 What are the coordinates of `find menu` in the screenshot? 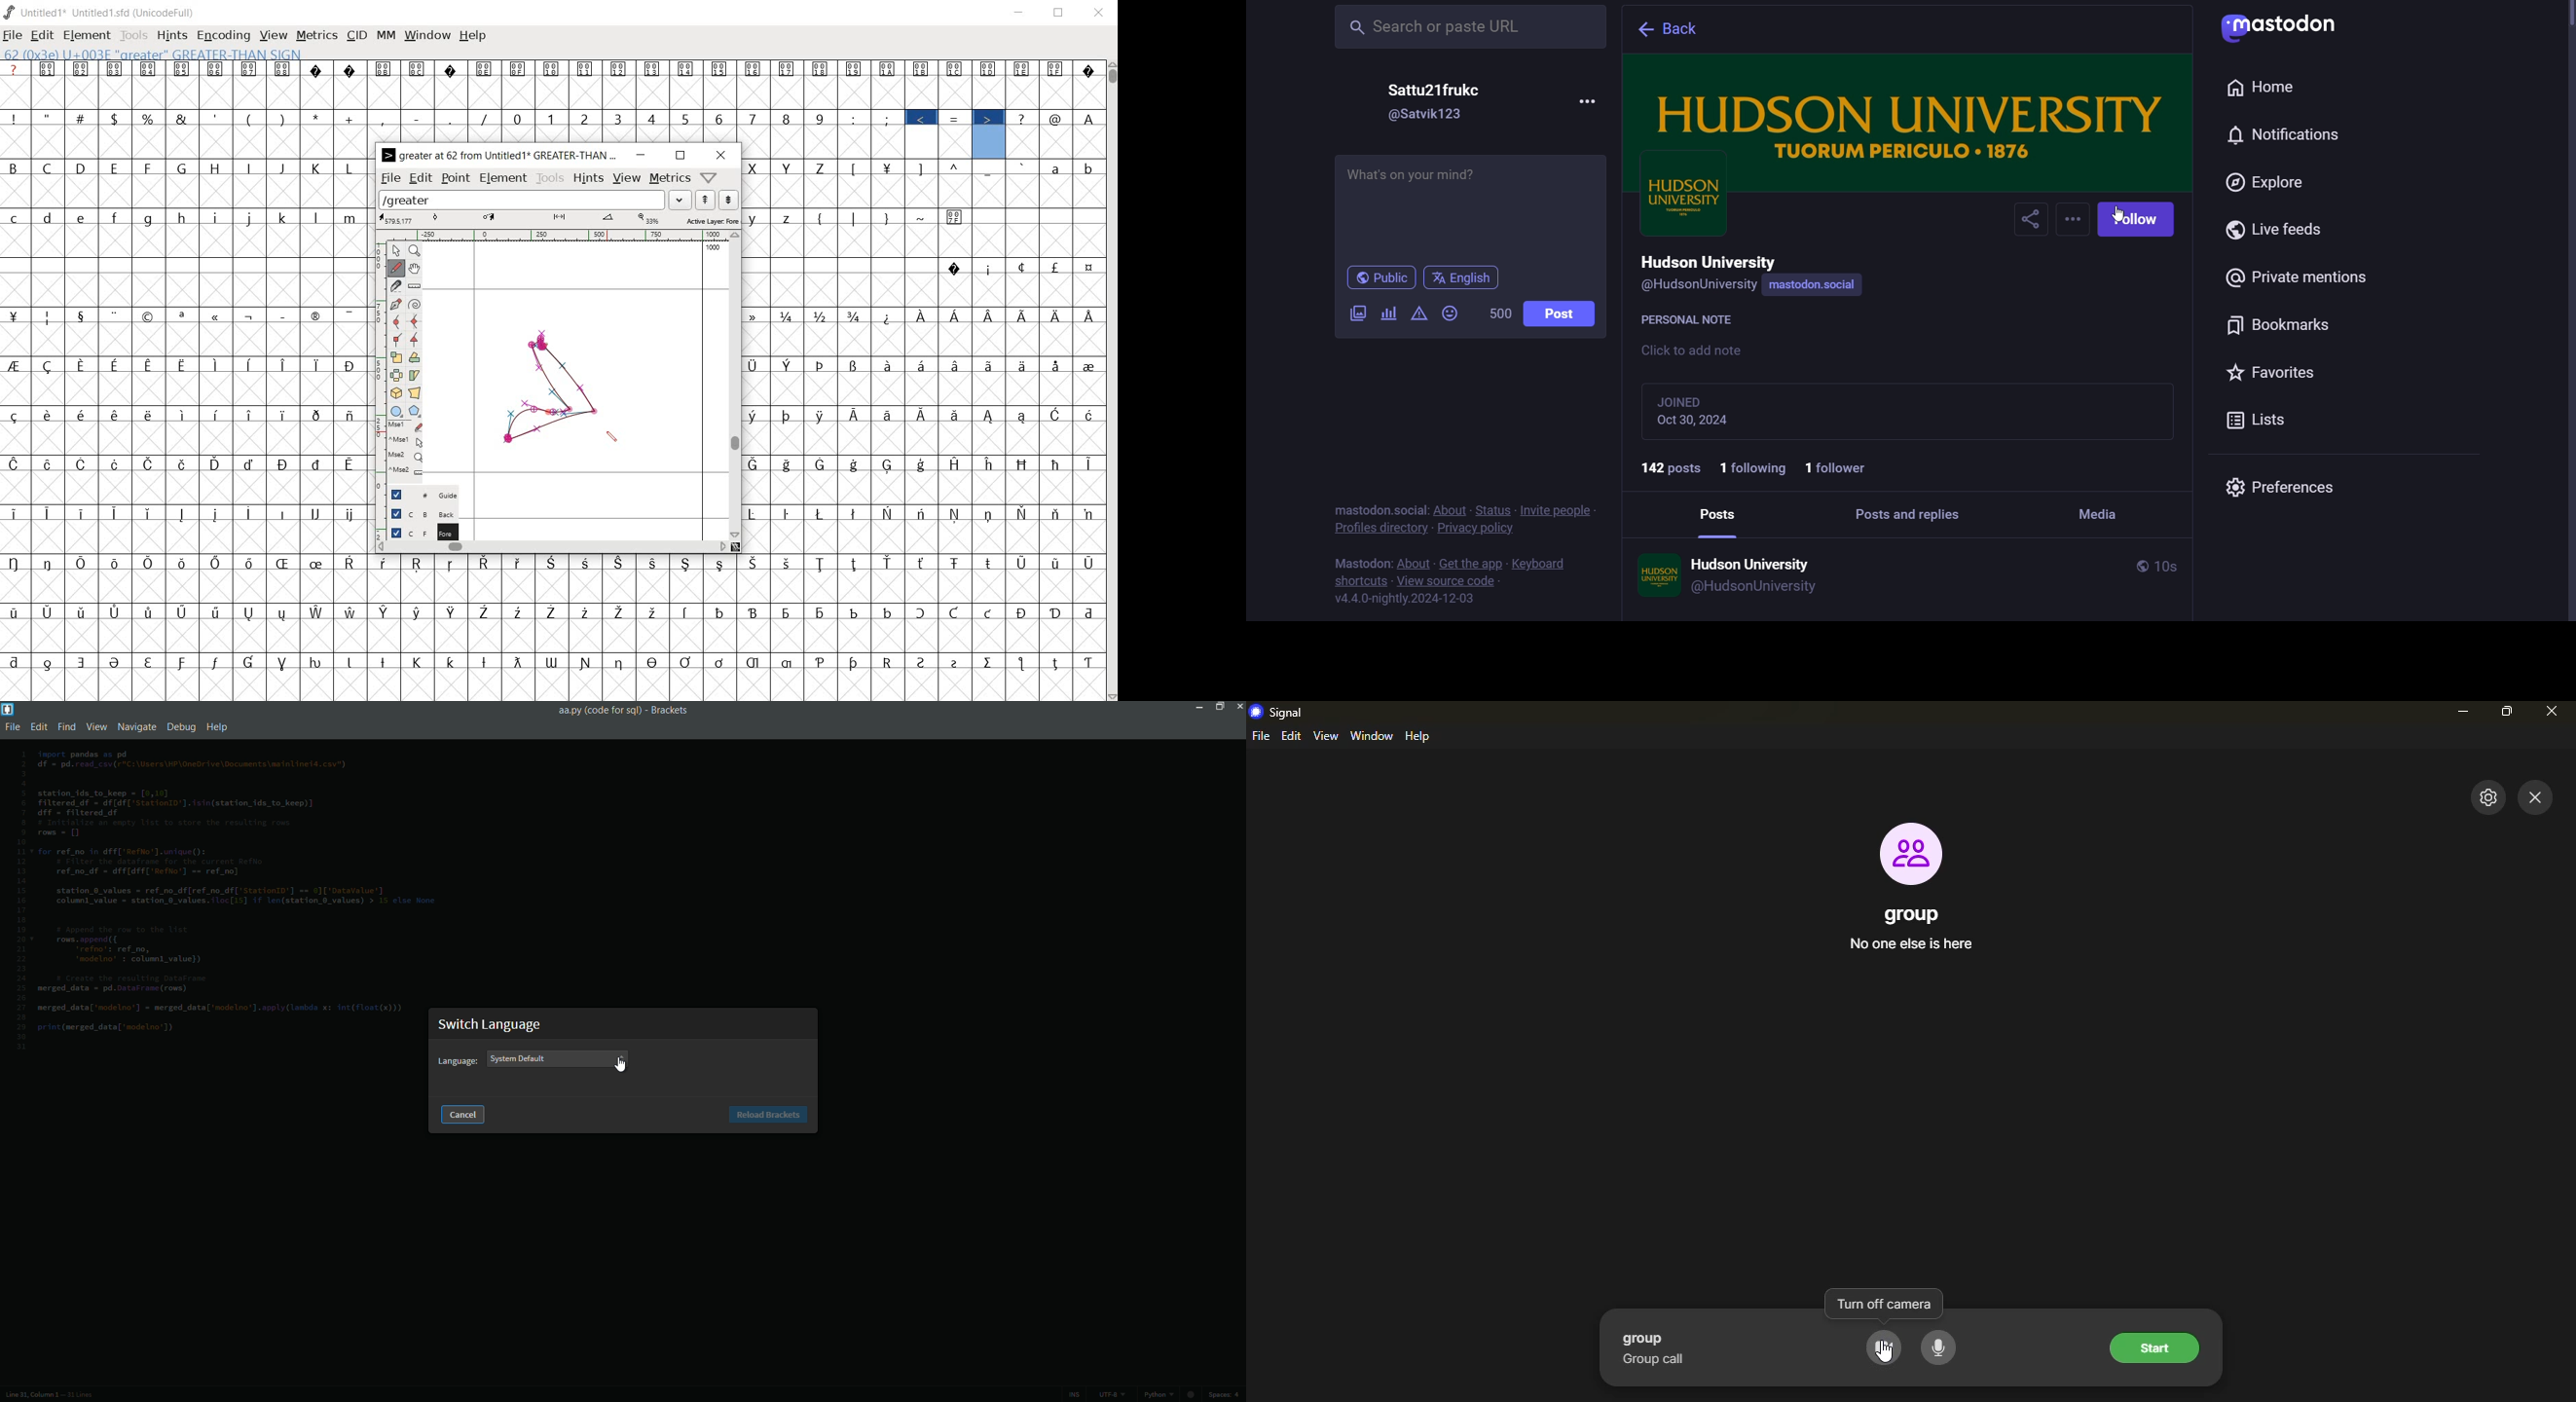 It's located at (67, 728).